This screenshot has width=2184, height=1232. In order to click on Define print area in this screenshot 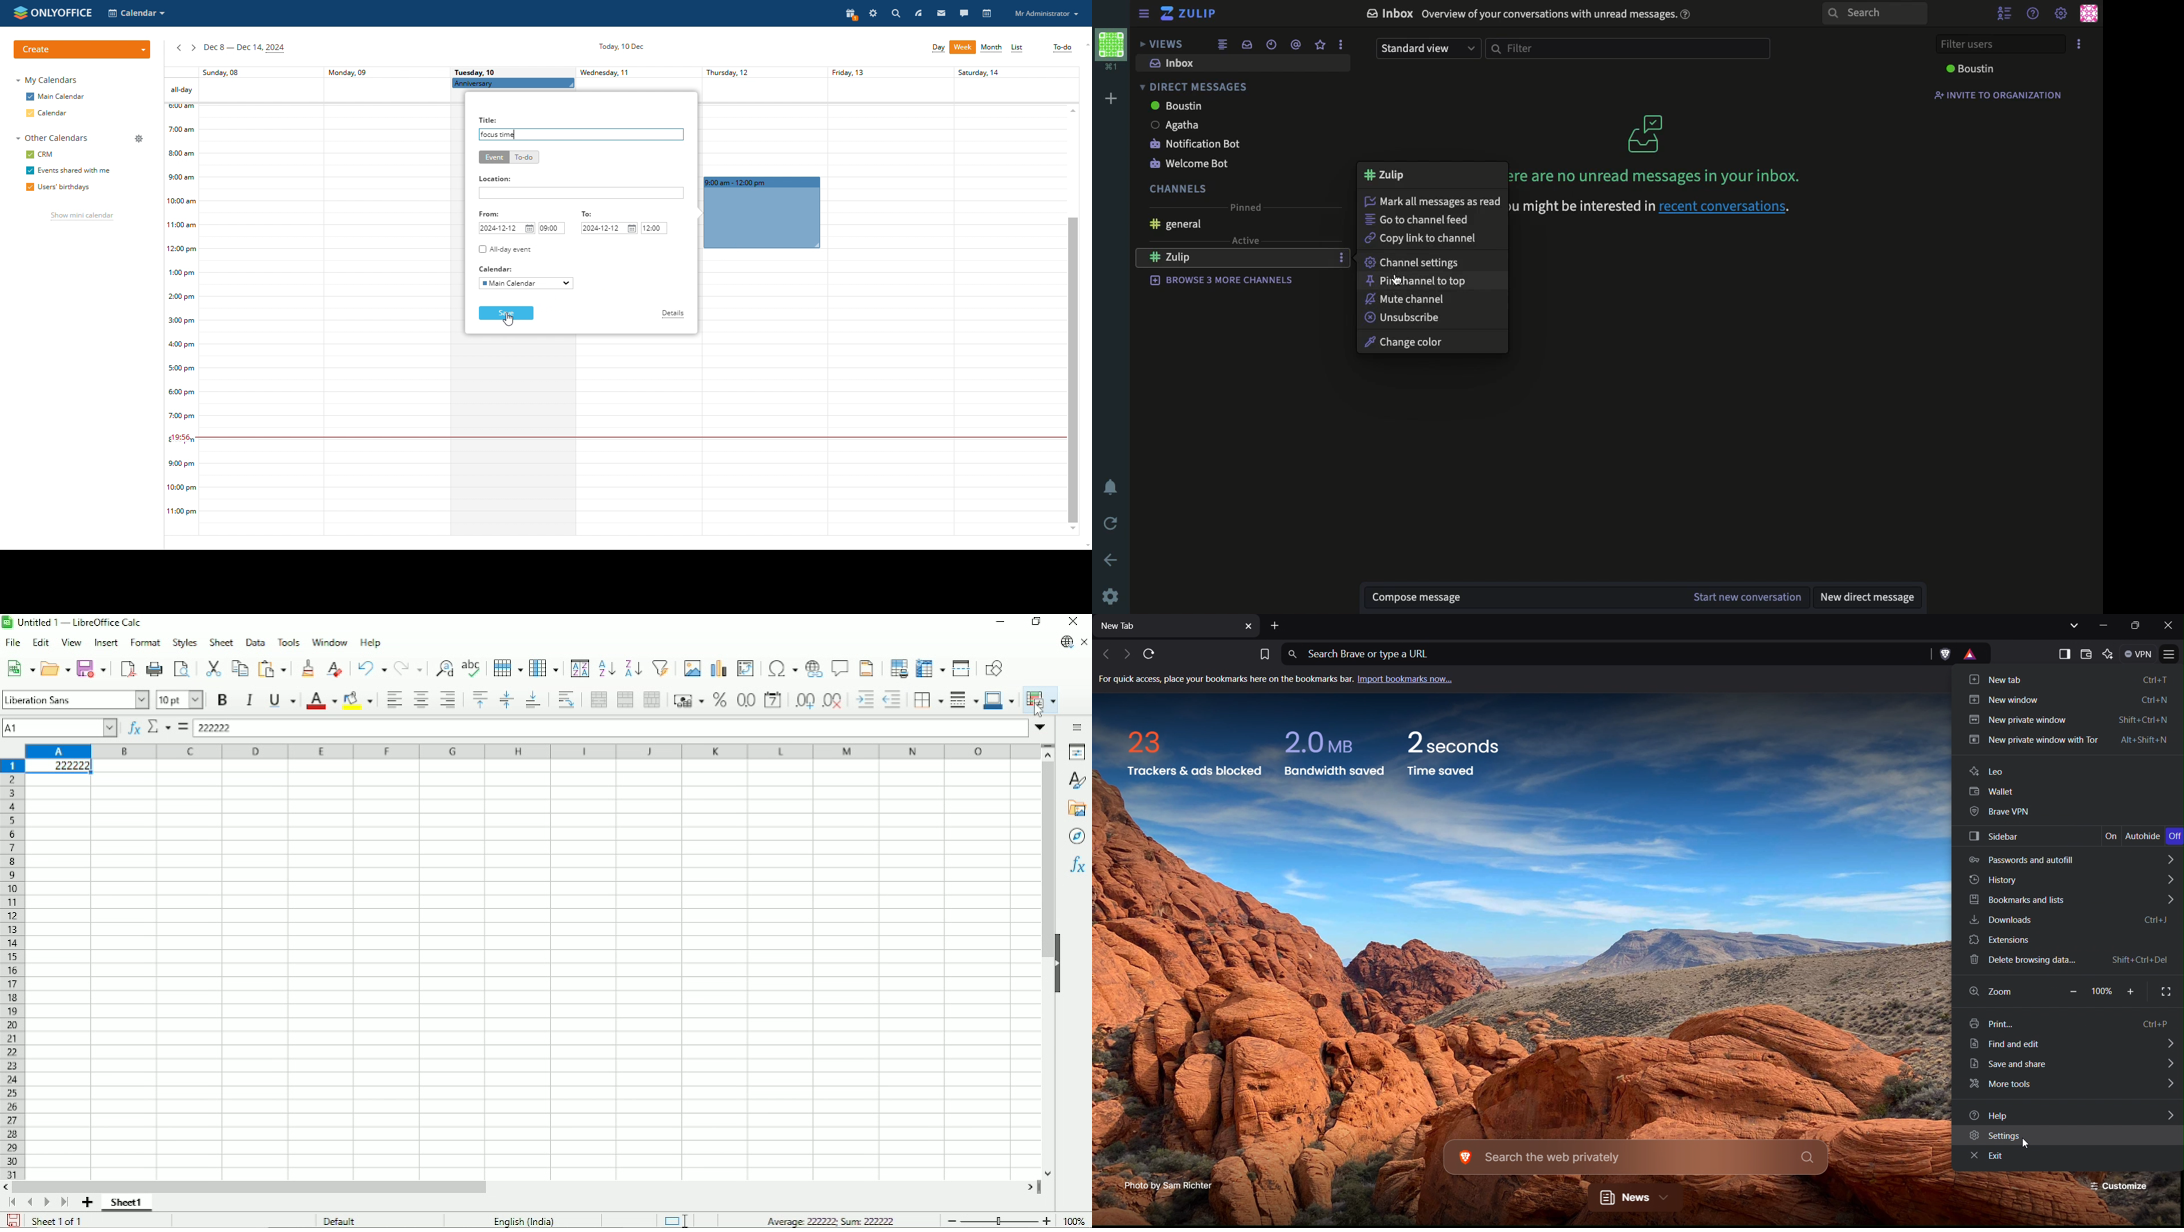, I will do `click(898, 668)`.